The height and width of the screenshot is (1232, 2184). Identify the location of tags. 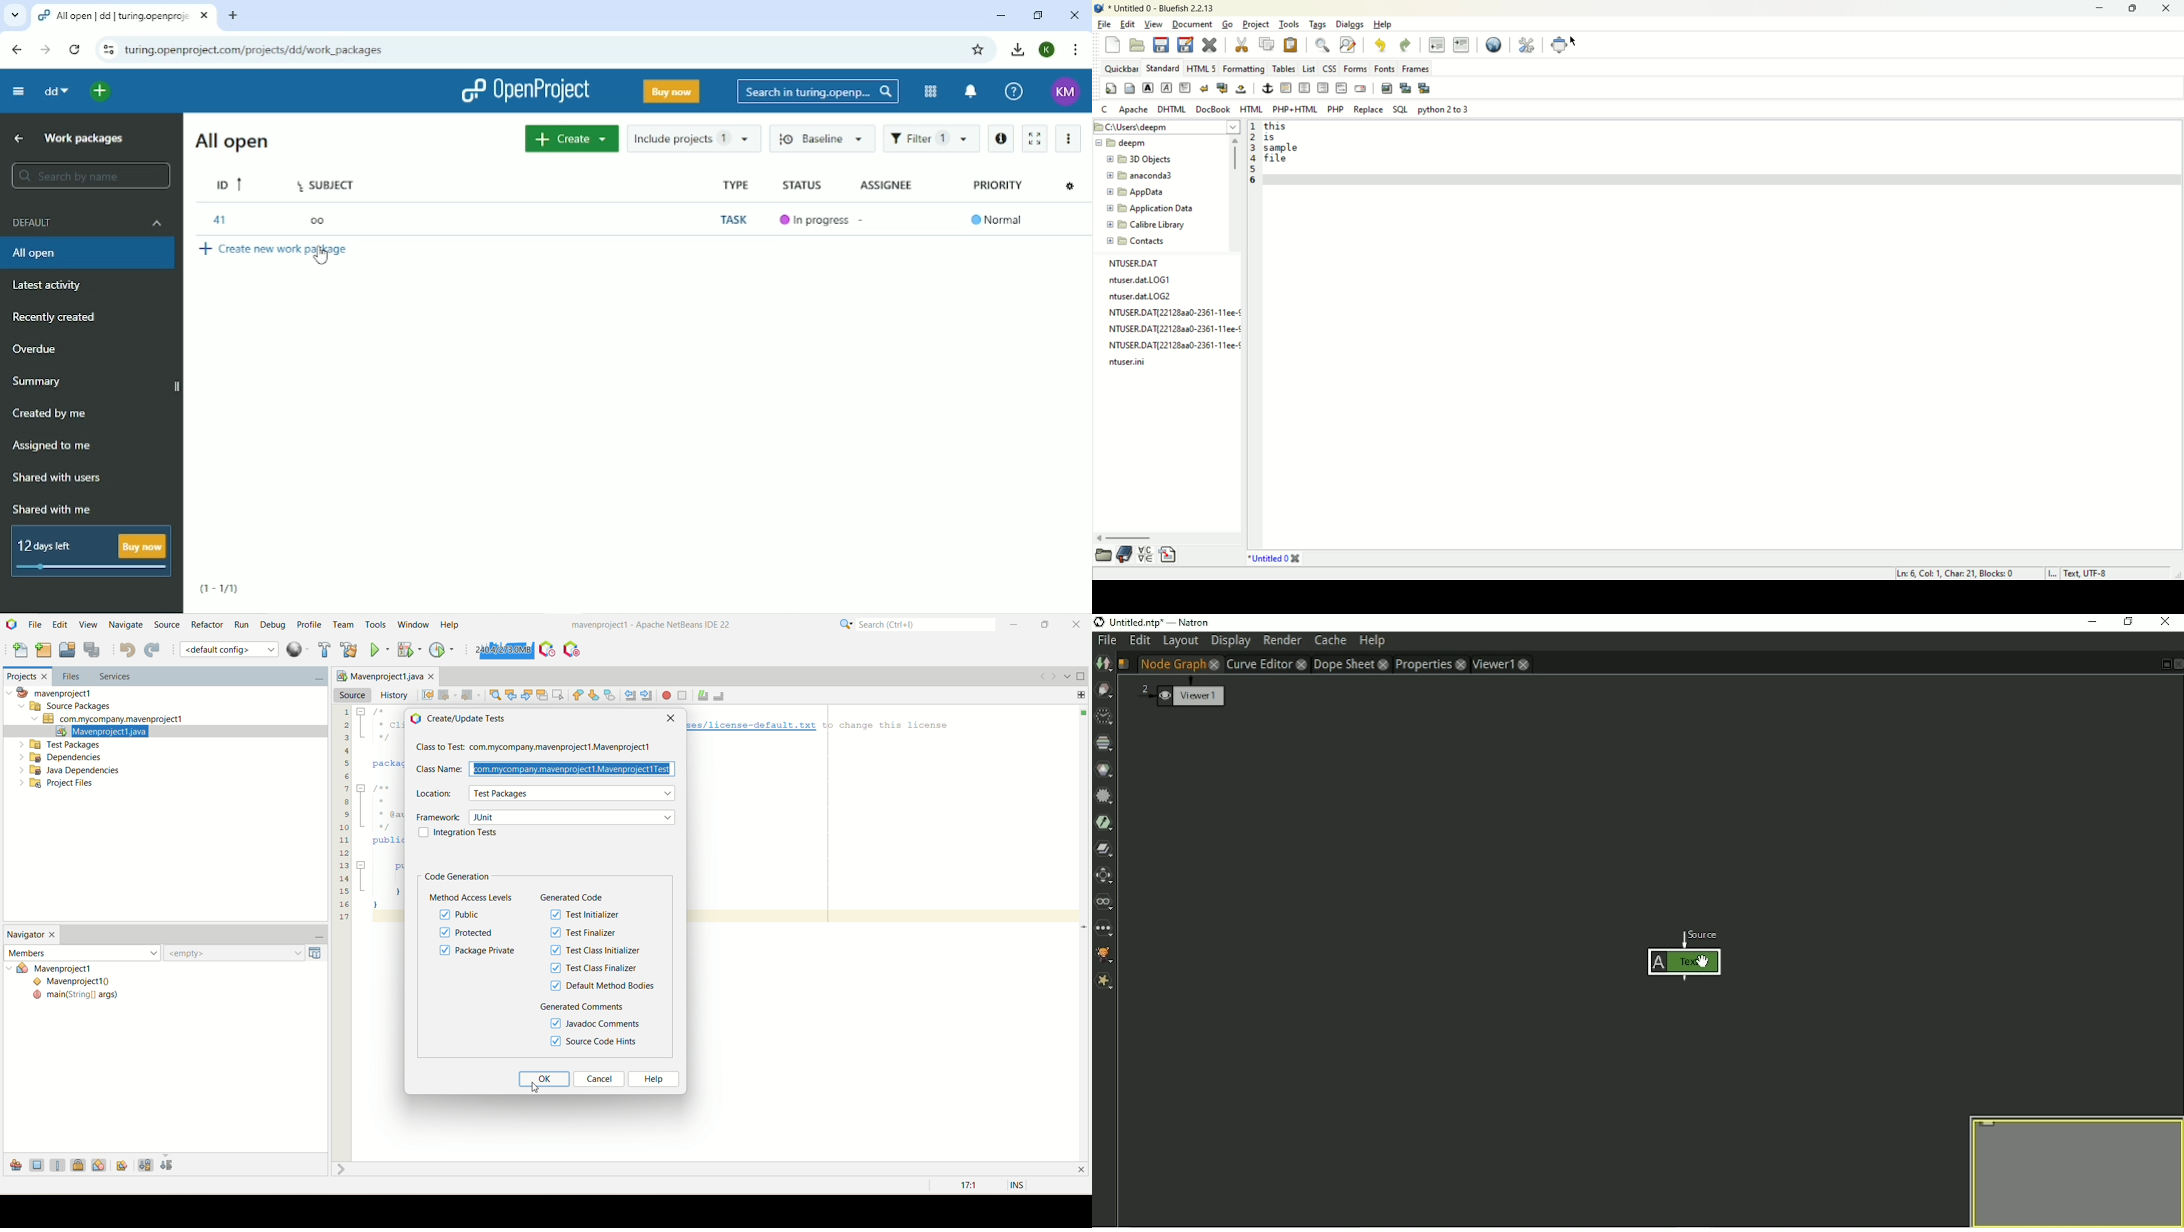
(1321, 23).